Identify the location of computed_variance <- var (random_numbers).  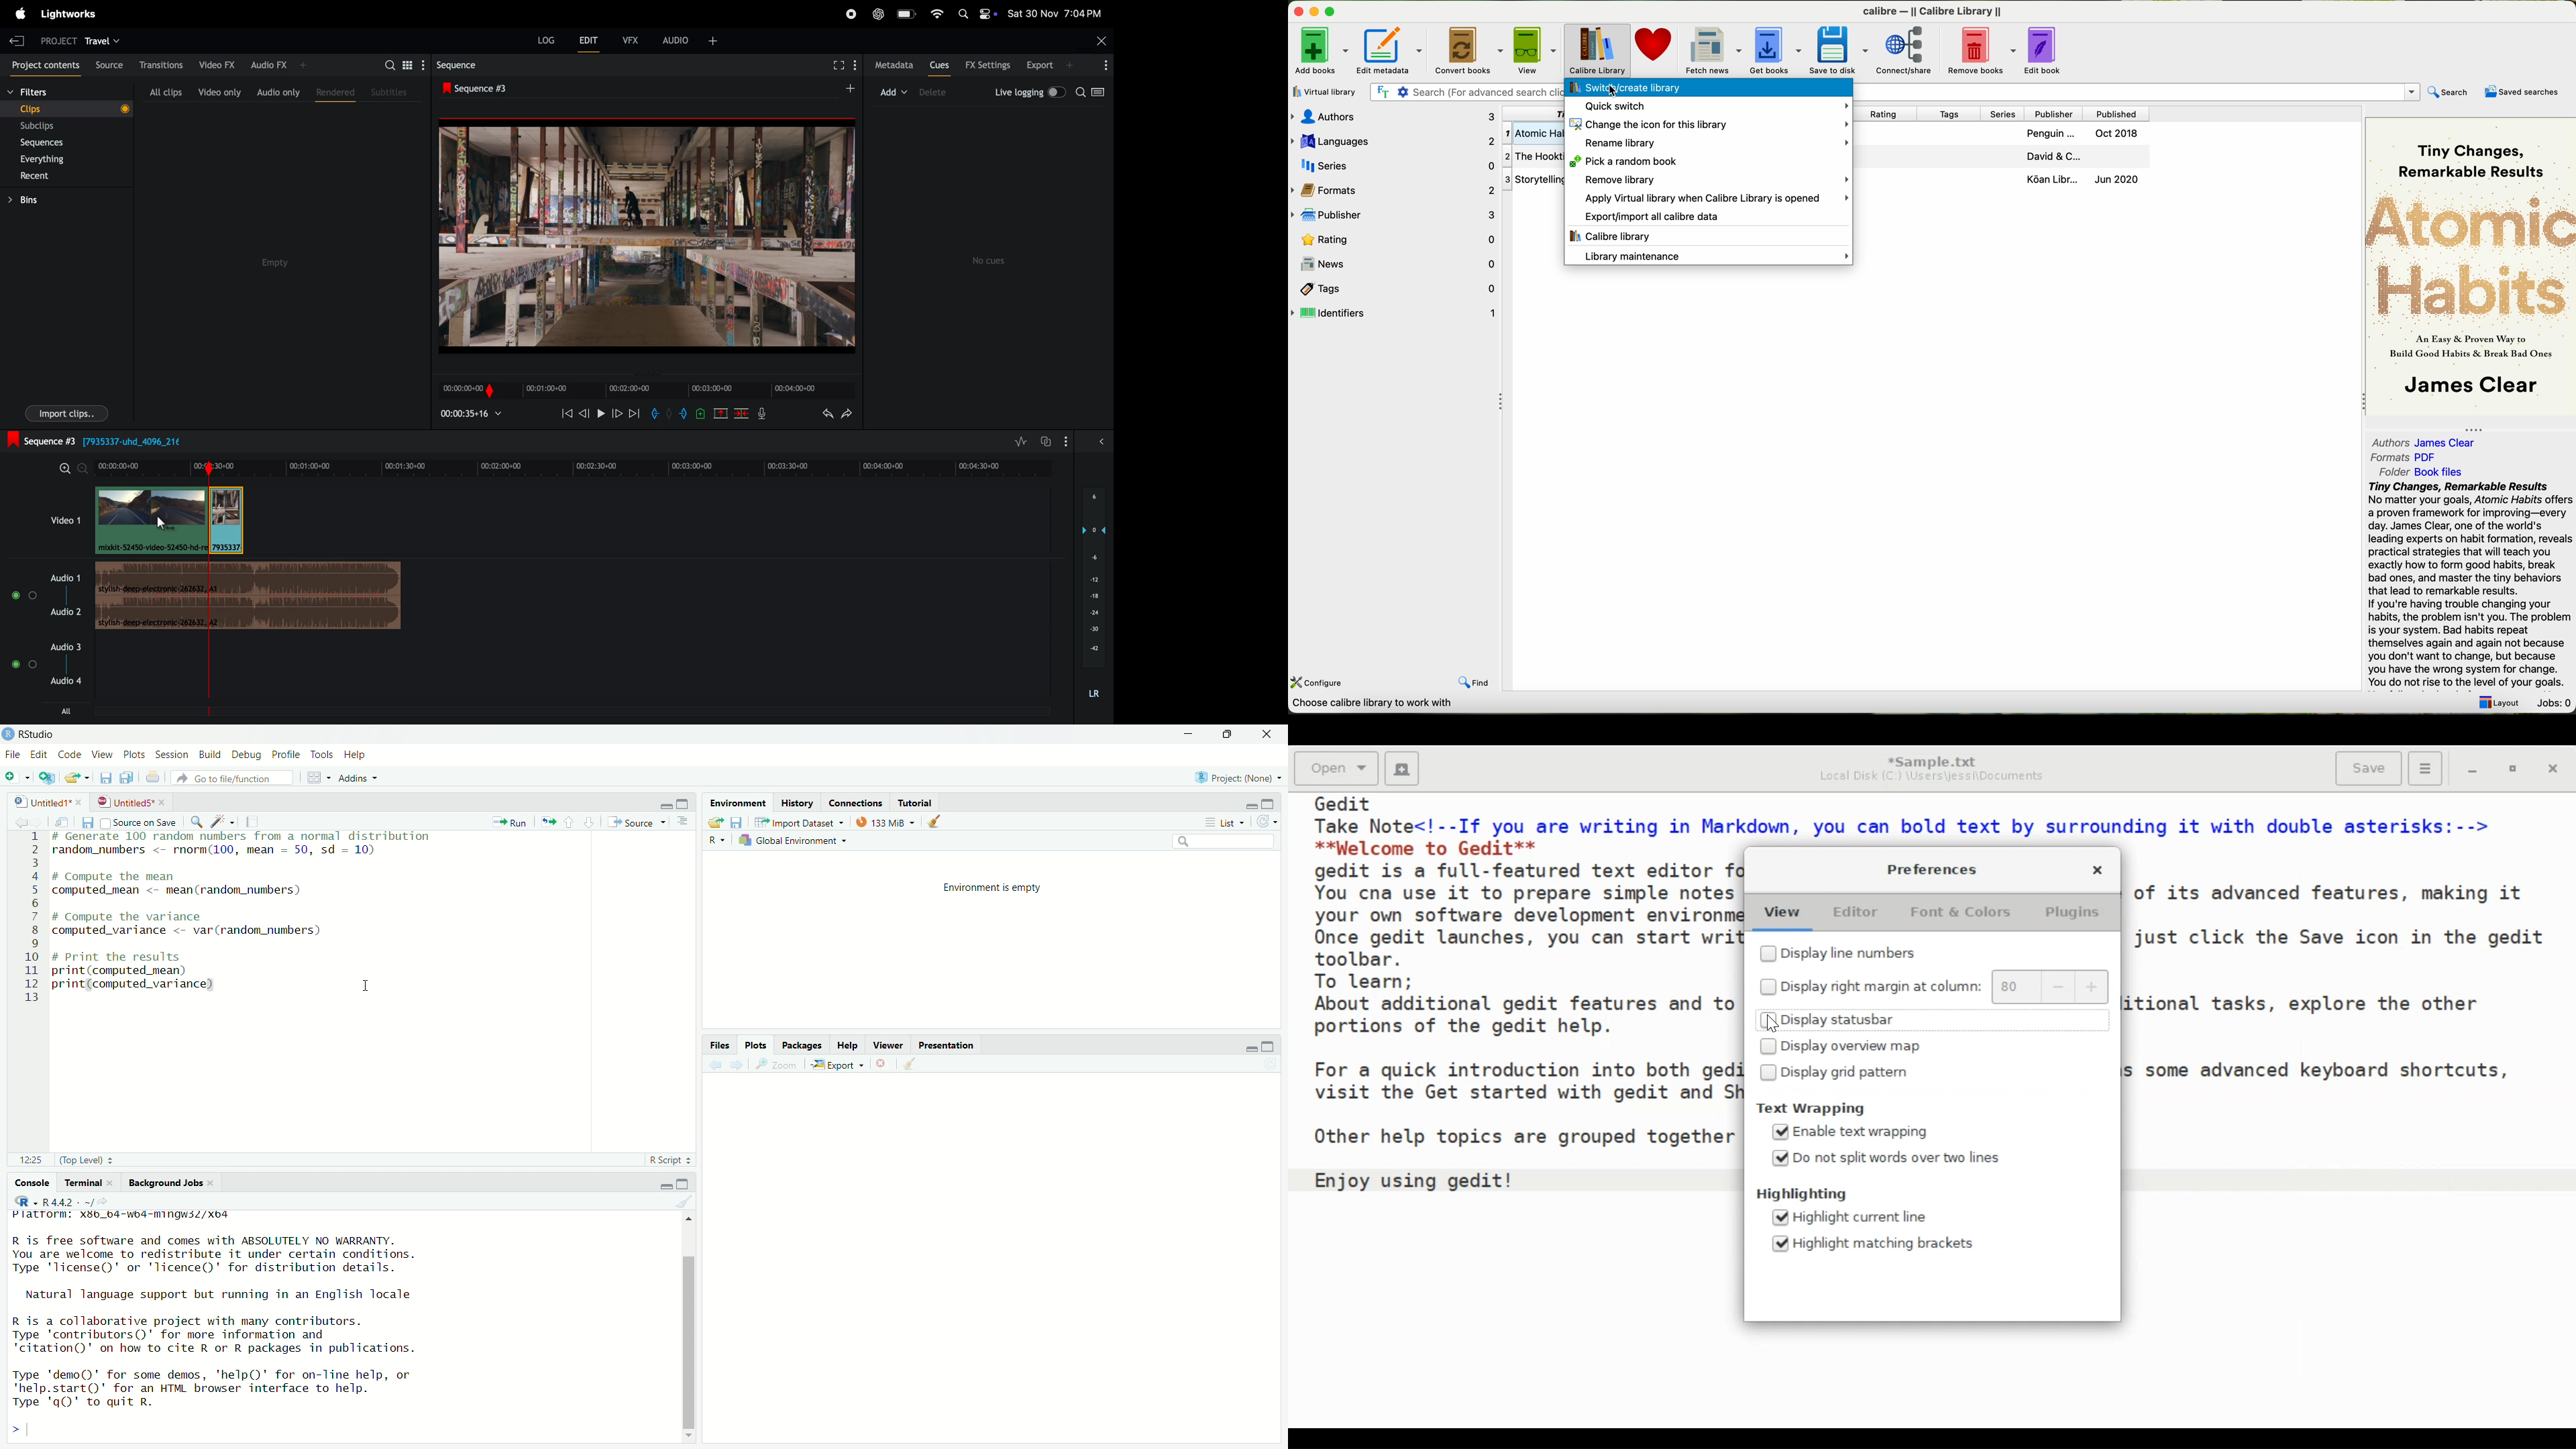
(201, 930).